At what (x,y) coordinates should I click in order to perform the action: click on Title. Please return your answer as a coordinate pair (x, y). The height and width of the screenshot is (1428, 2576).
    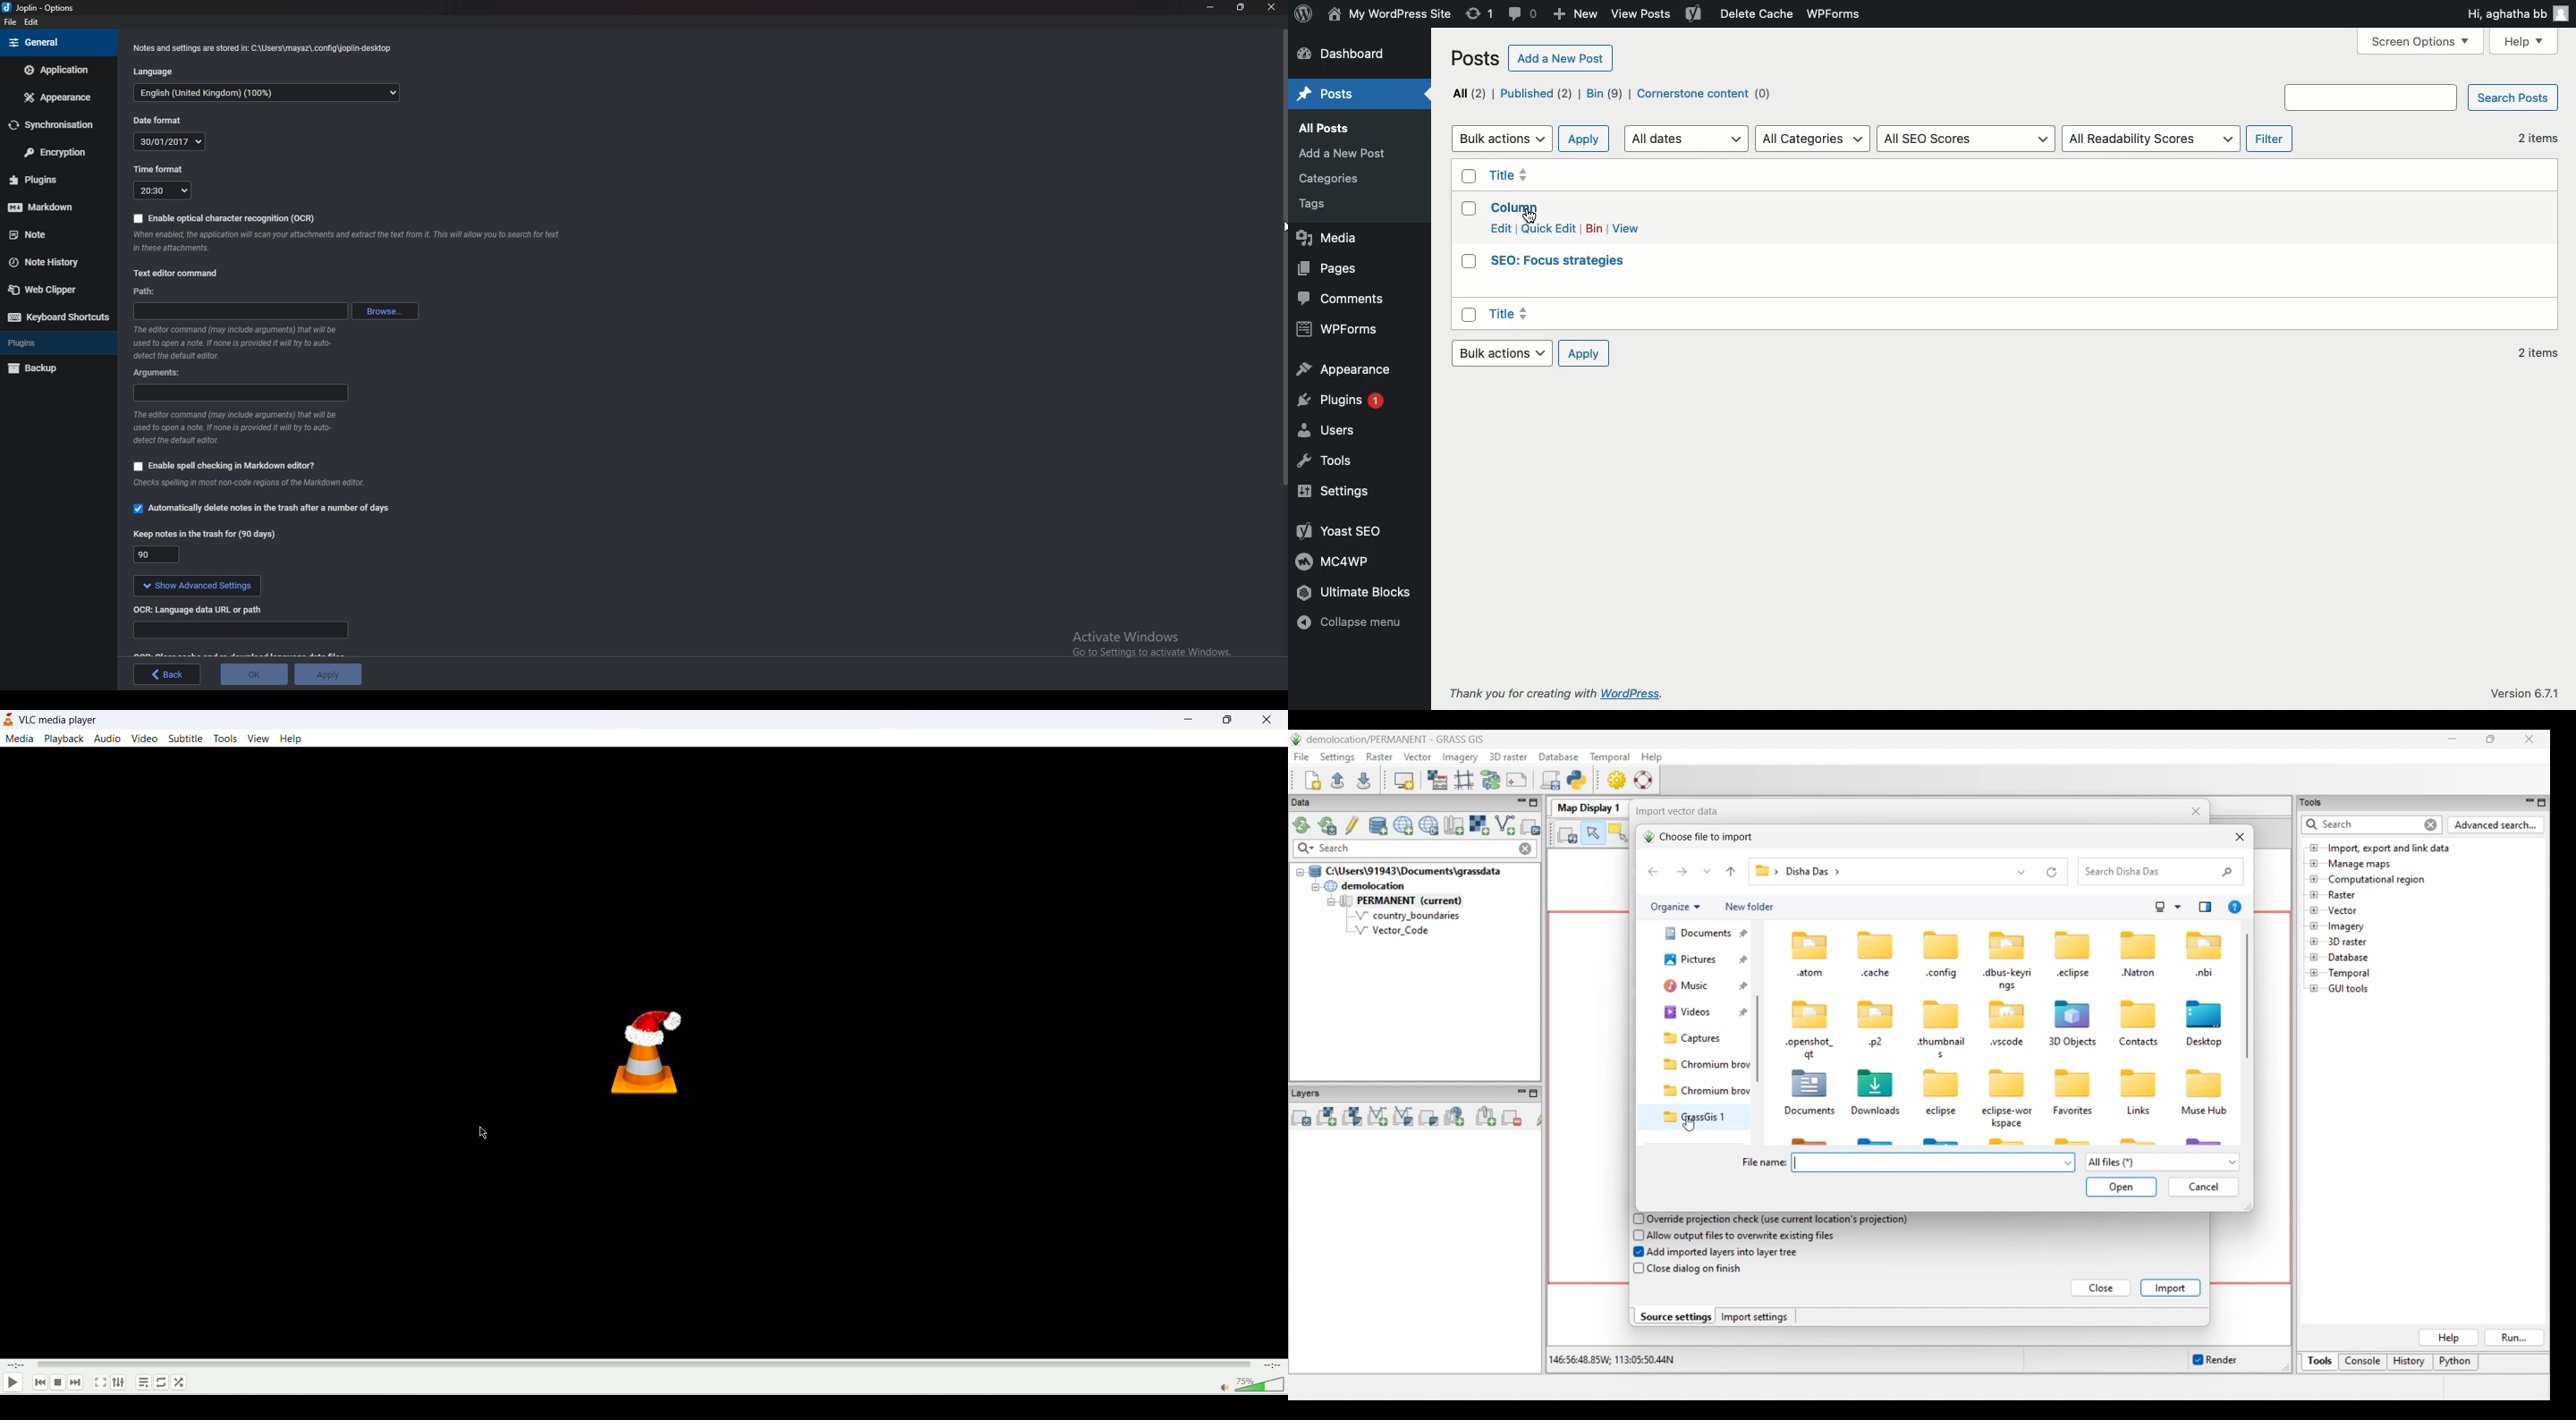
    Looking at the image, I should click on (1516, 315).